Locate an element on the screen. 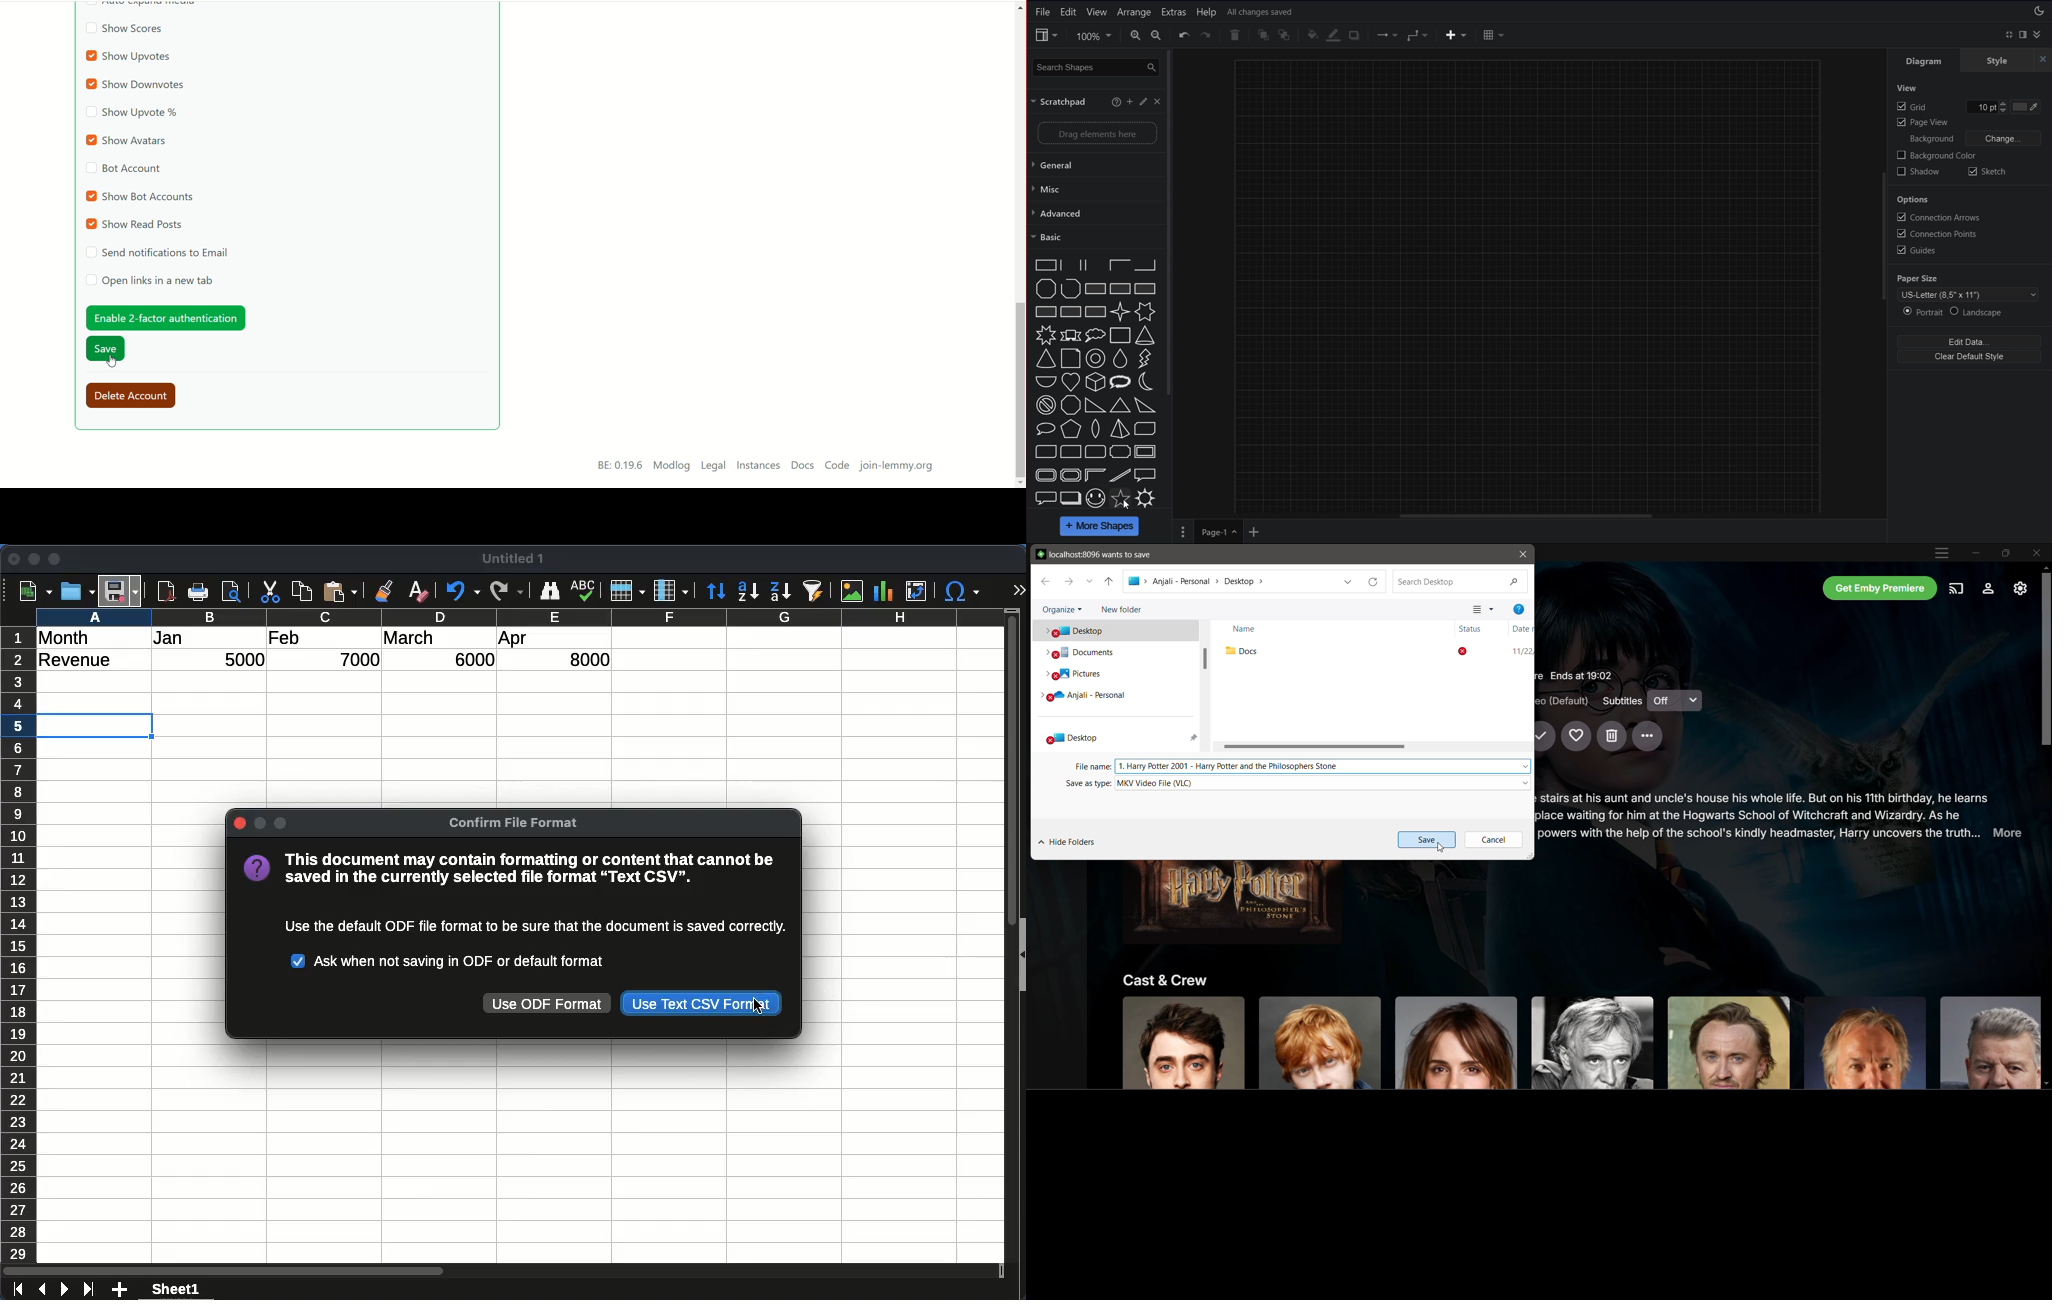 Image resolution: width=2072 pixels, height=1316 pixels. close is located at coordinates (15, 559).